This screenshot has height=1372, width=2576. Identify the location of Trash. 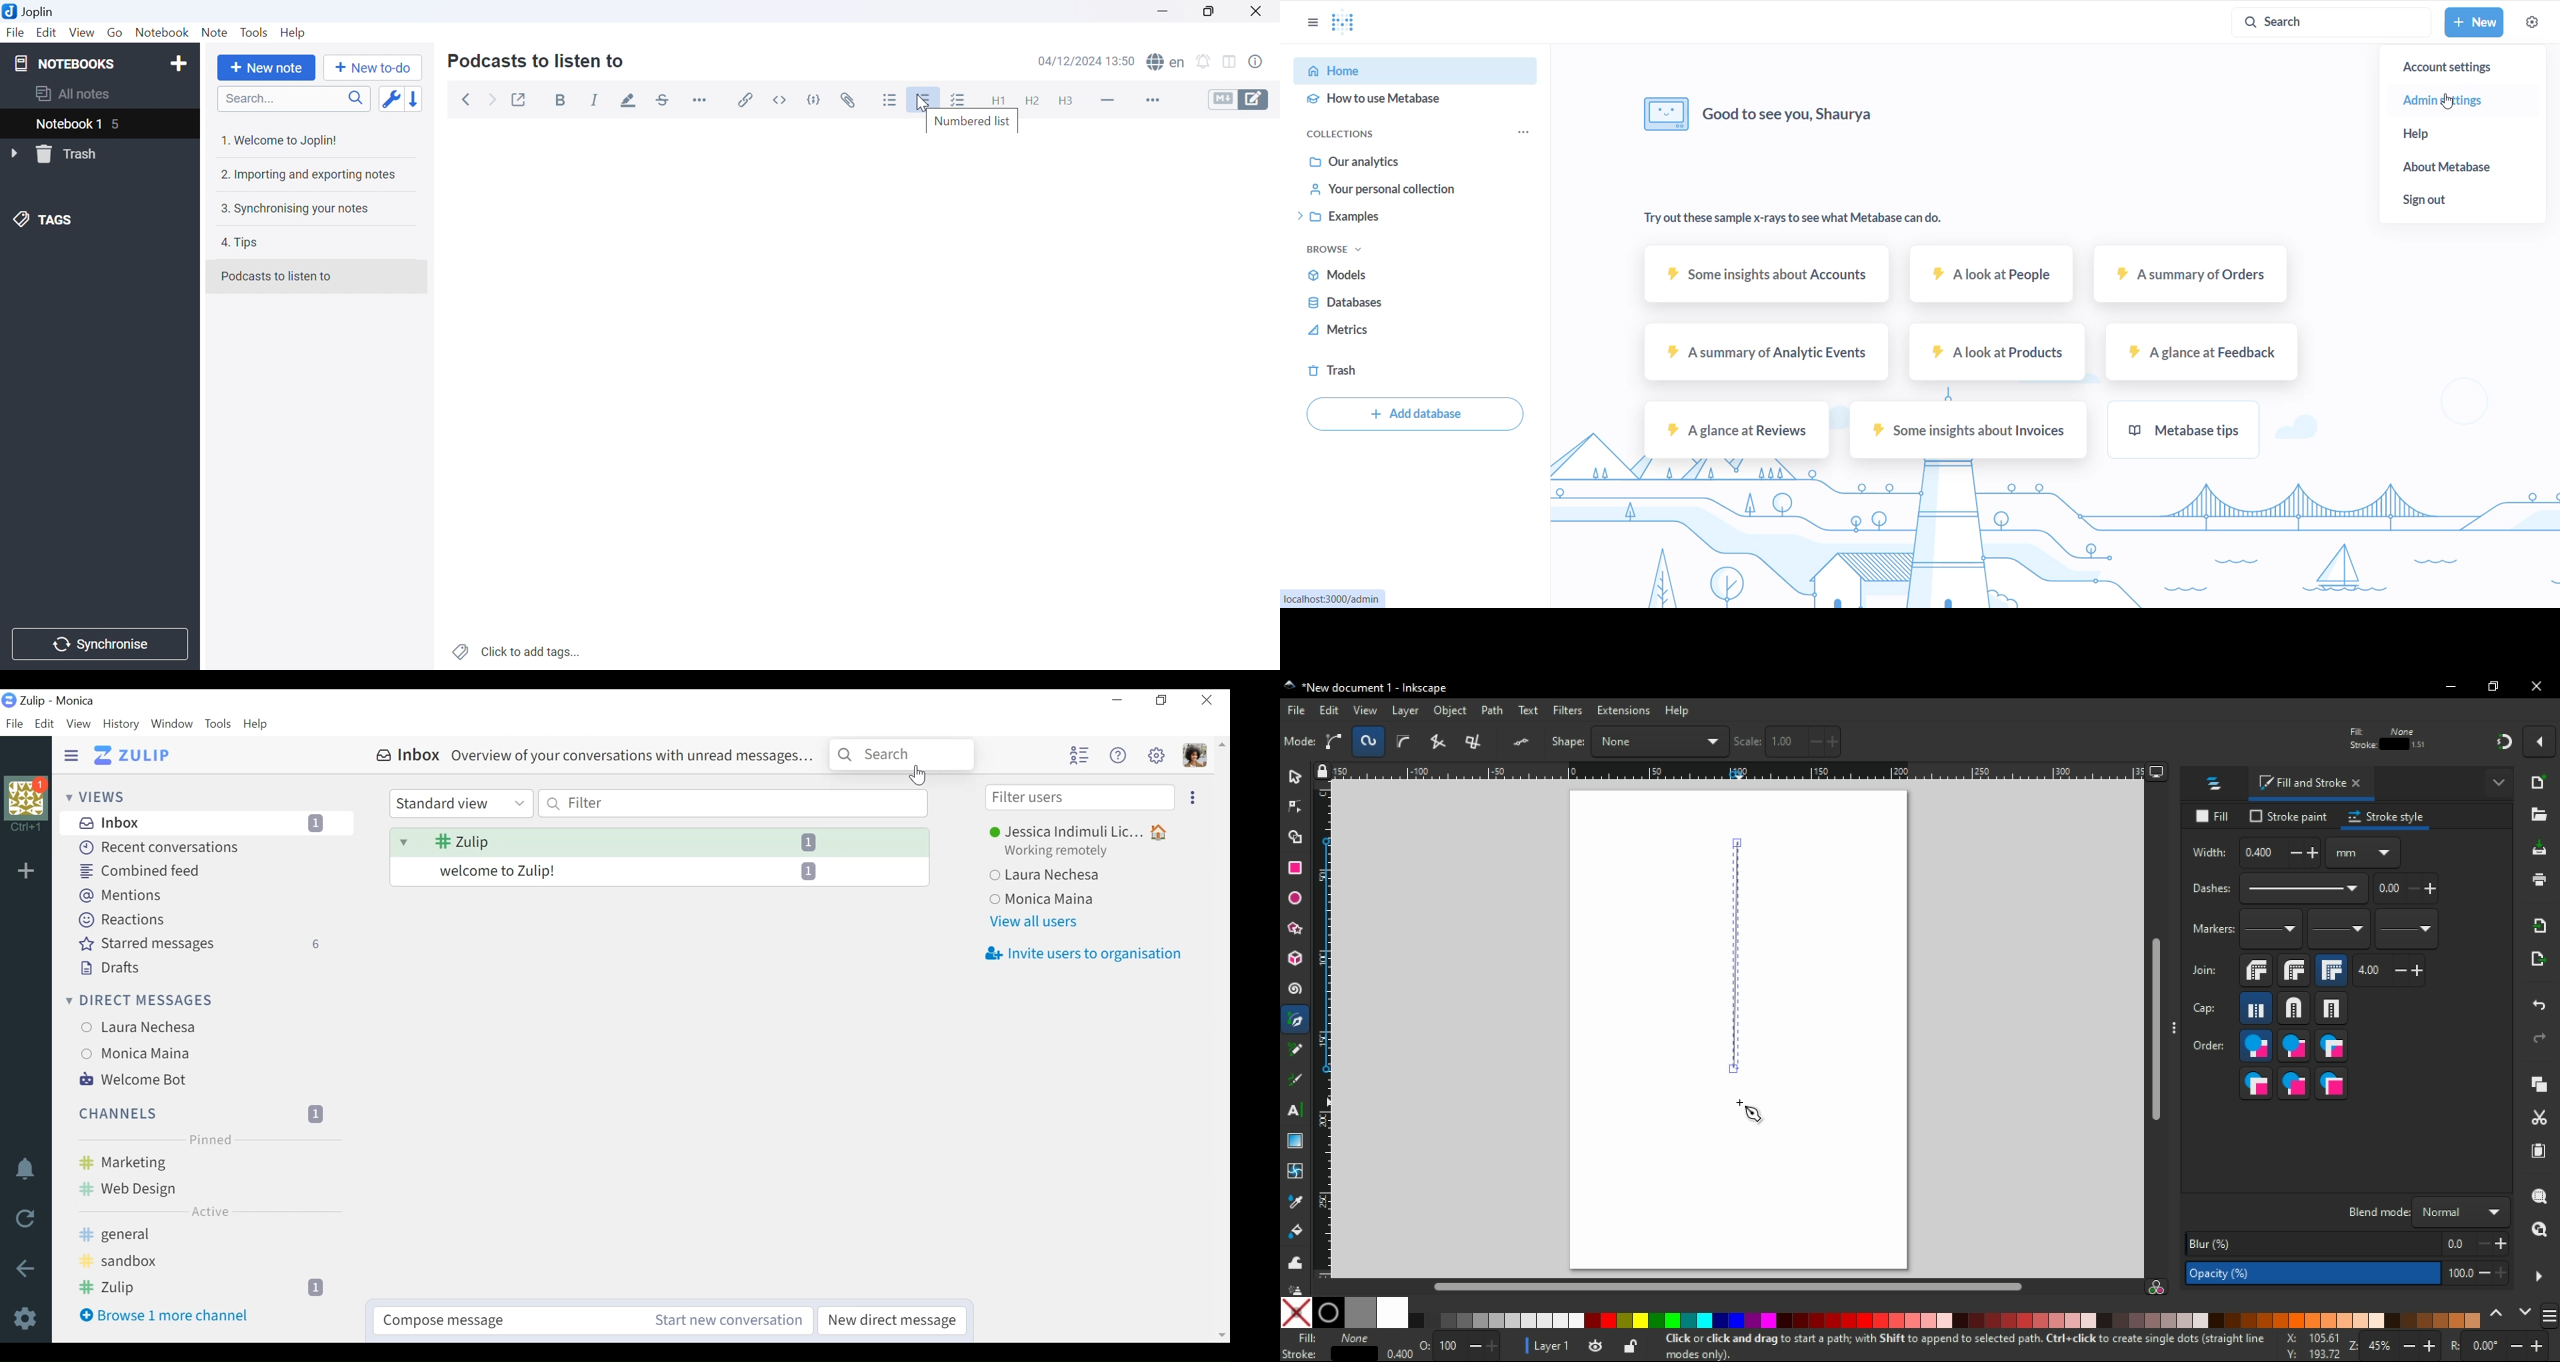
(75, 154).